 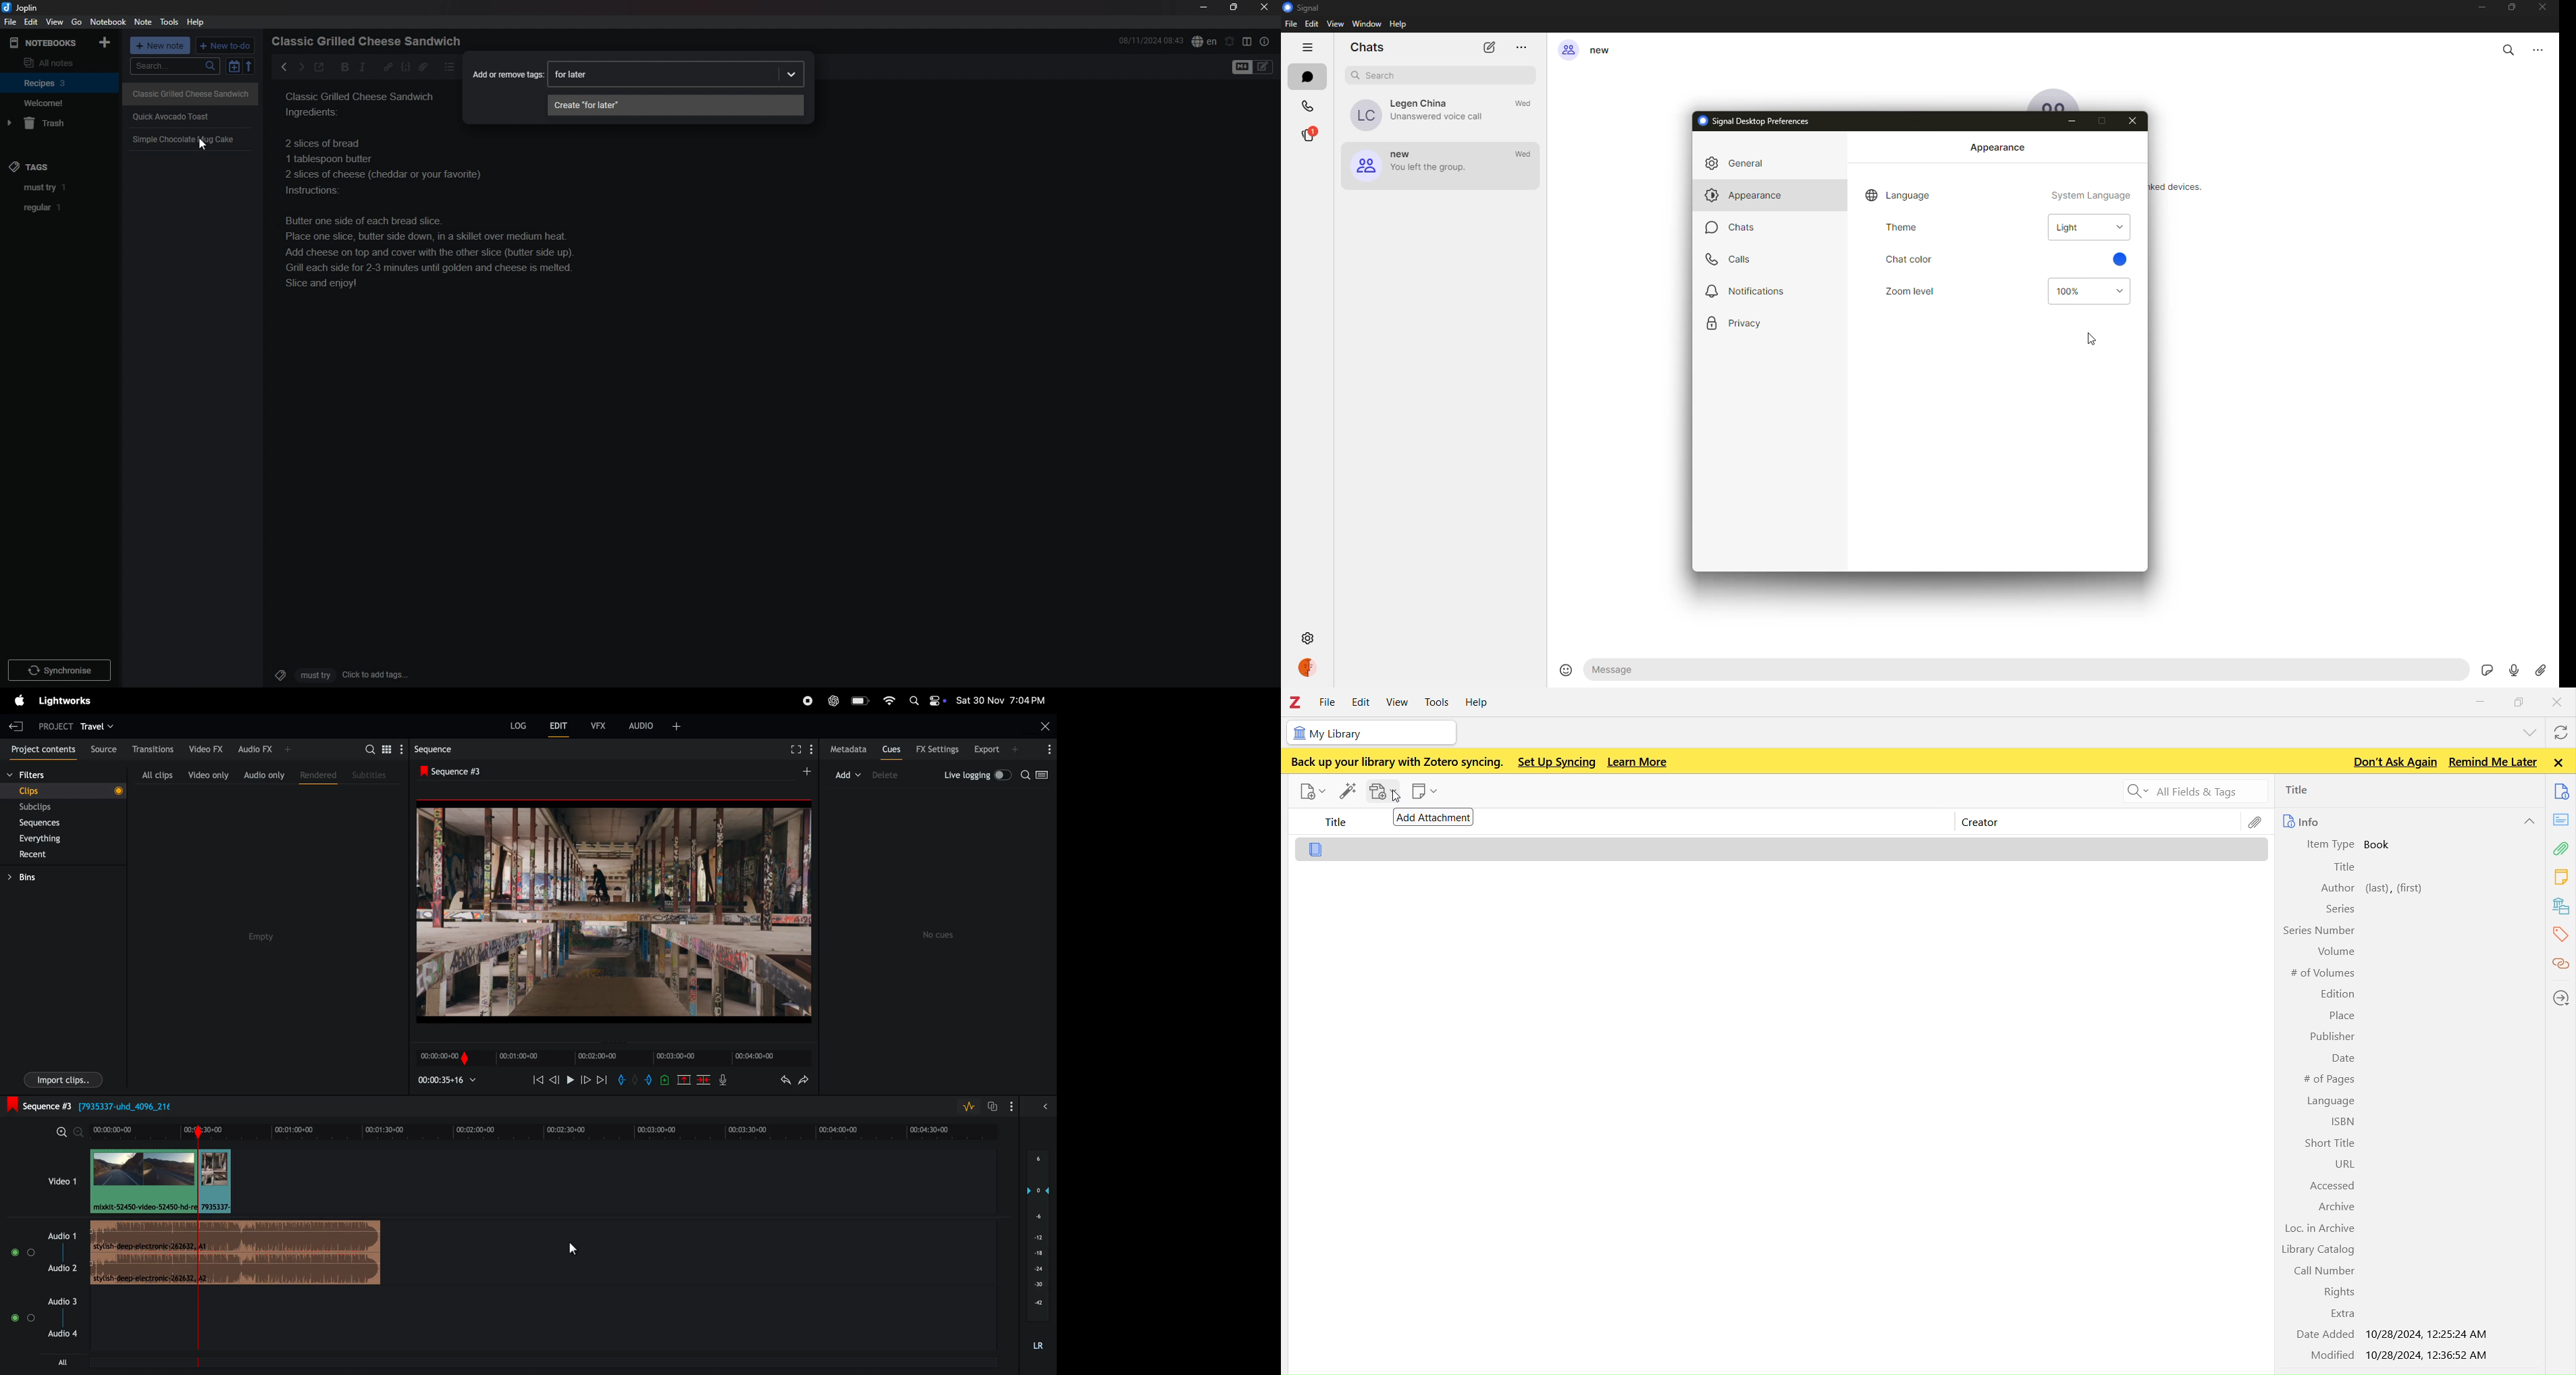 I want to click on subtitles, so click(x=371, y=775).